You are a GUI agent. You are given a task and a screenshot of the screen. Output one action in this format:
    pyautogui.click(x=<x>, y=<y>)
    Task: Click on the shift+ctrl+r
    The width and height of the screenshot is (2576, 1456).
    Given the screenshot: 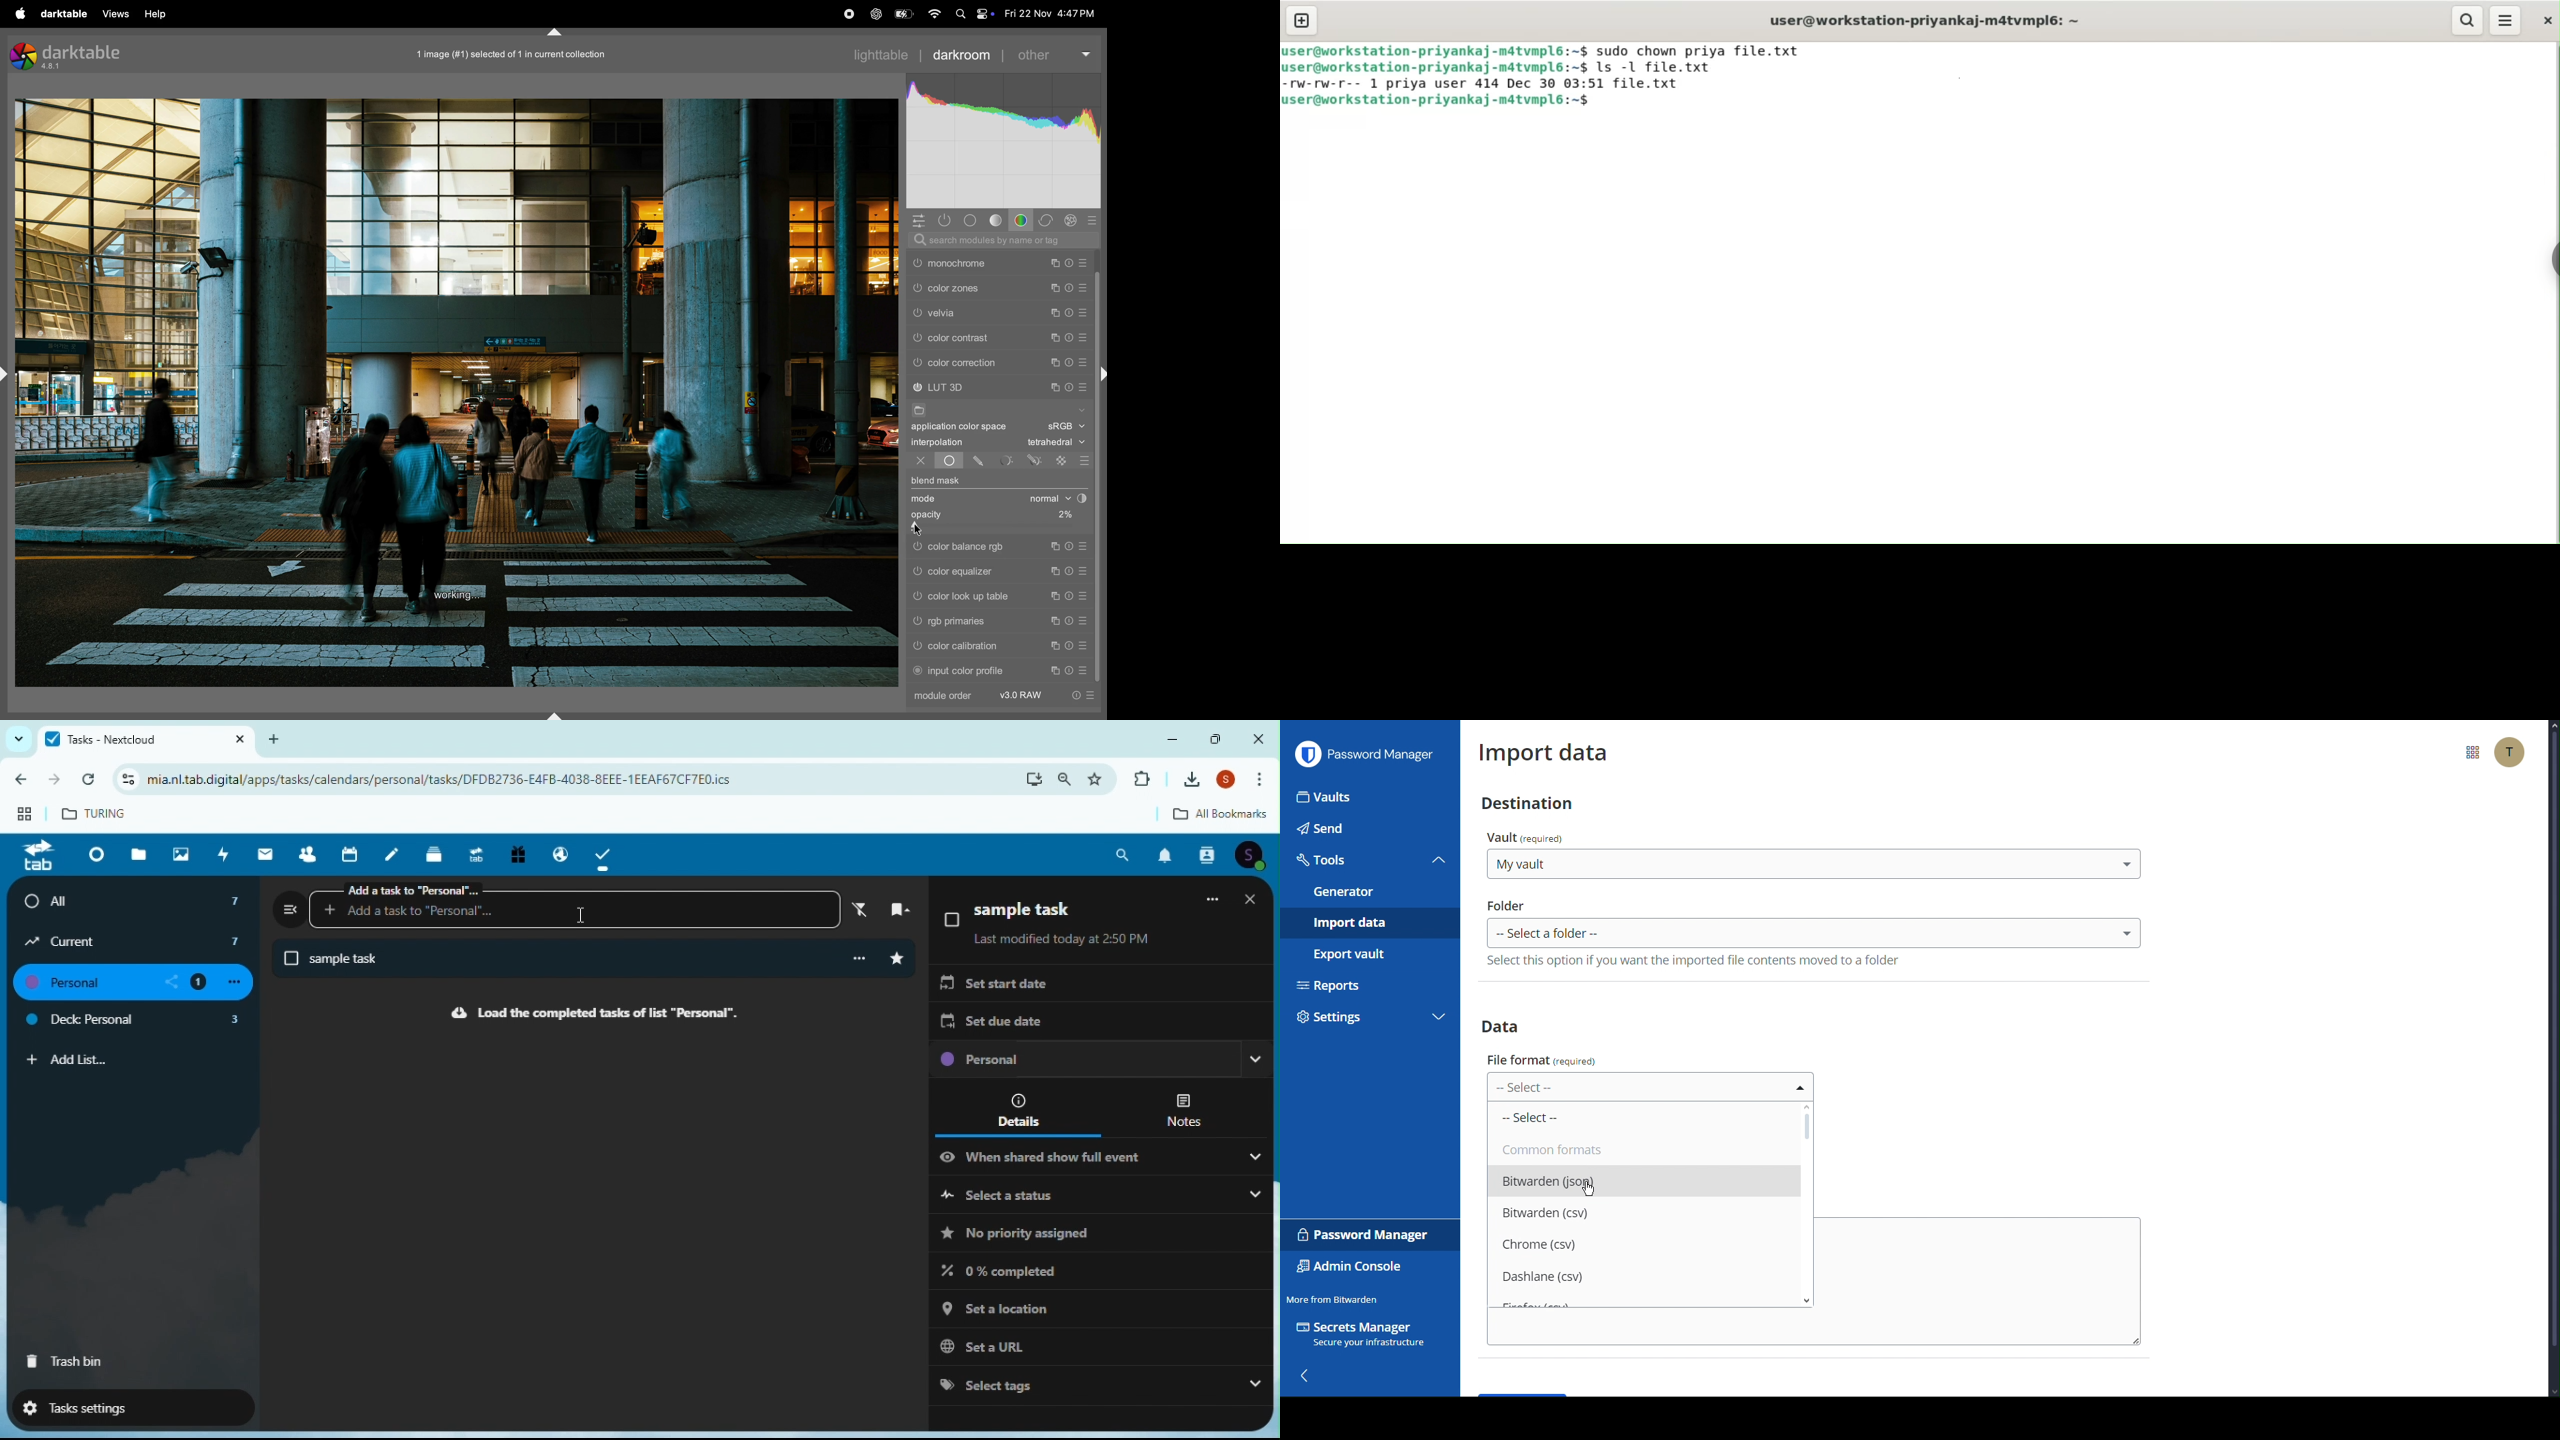 What is the action you would take?
    pyautogui.click(x=1100, y=374)
    